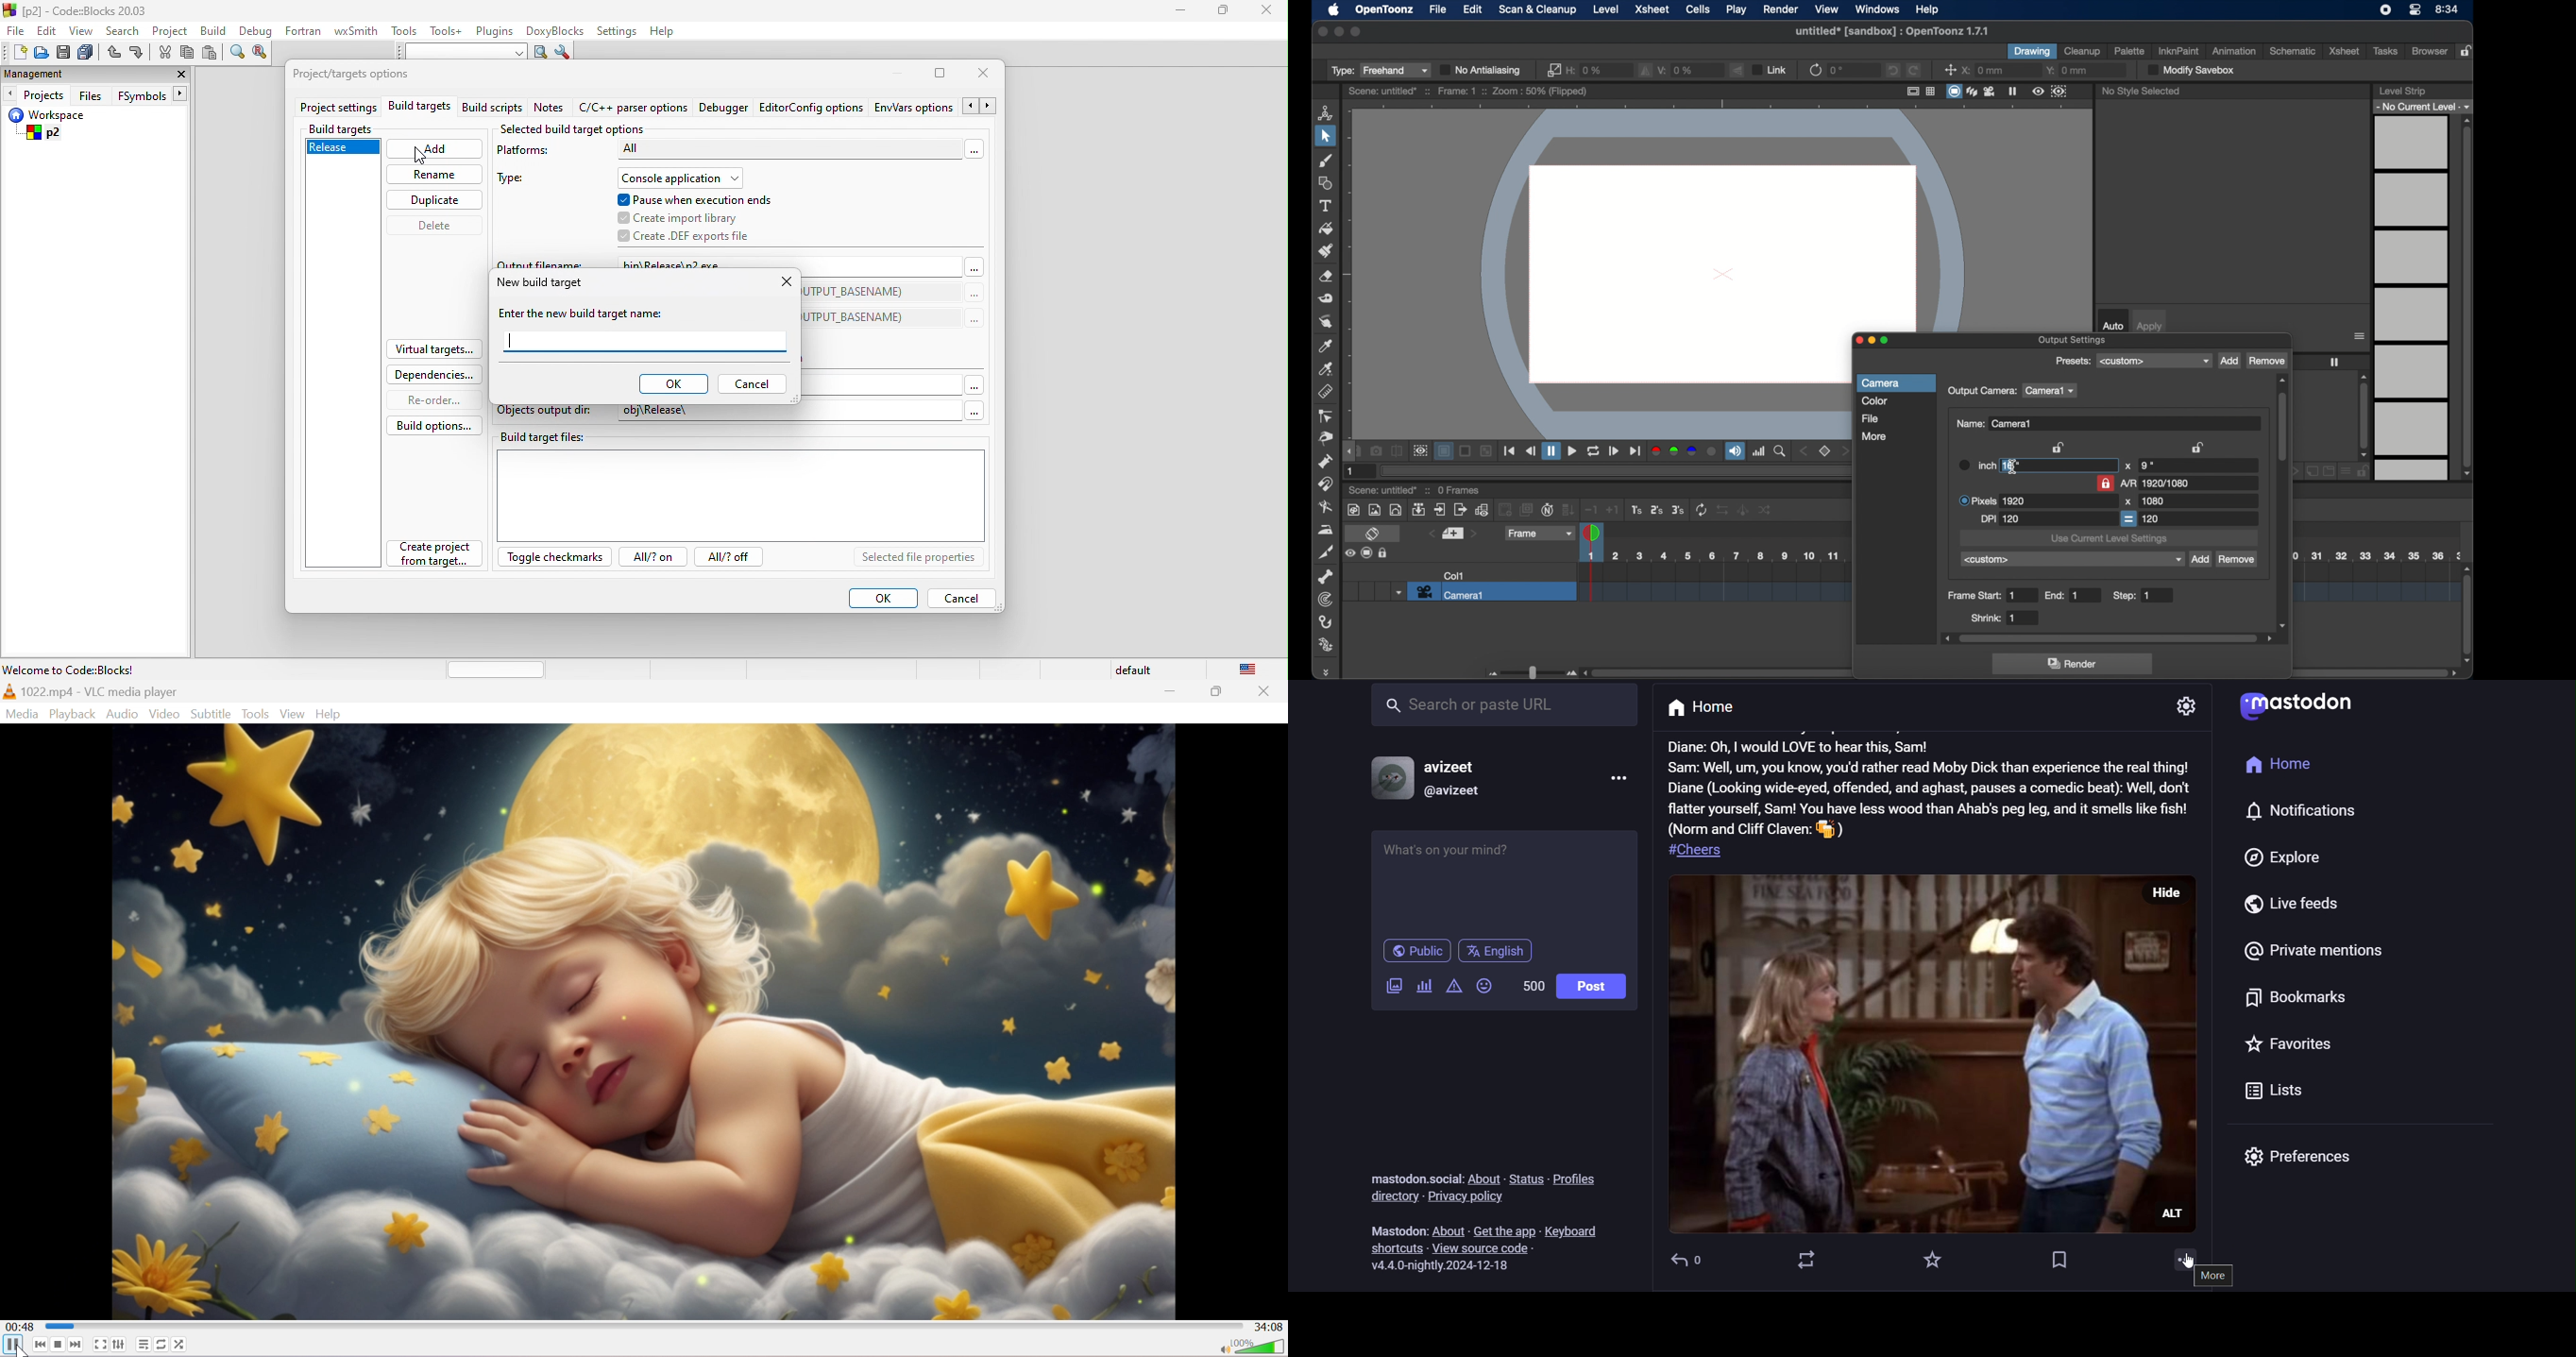 The image size is (2576, 1372). Describe the element at coordinates (2377, 555) in the screenshot. I see `scene scale` at that location.